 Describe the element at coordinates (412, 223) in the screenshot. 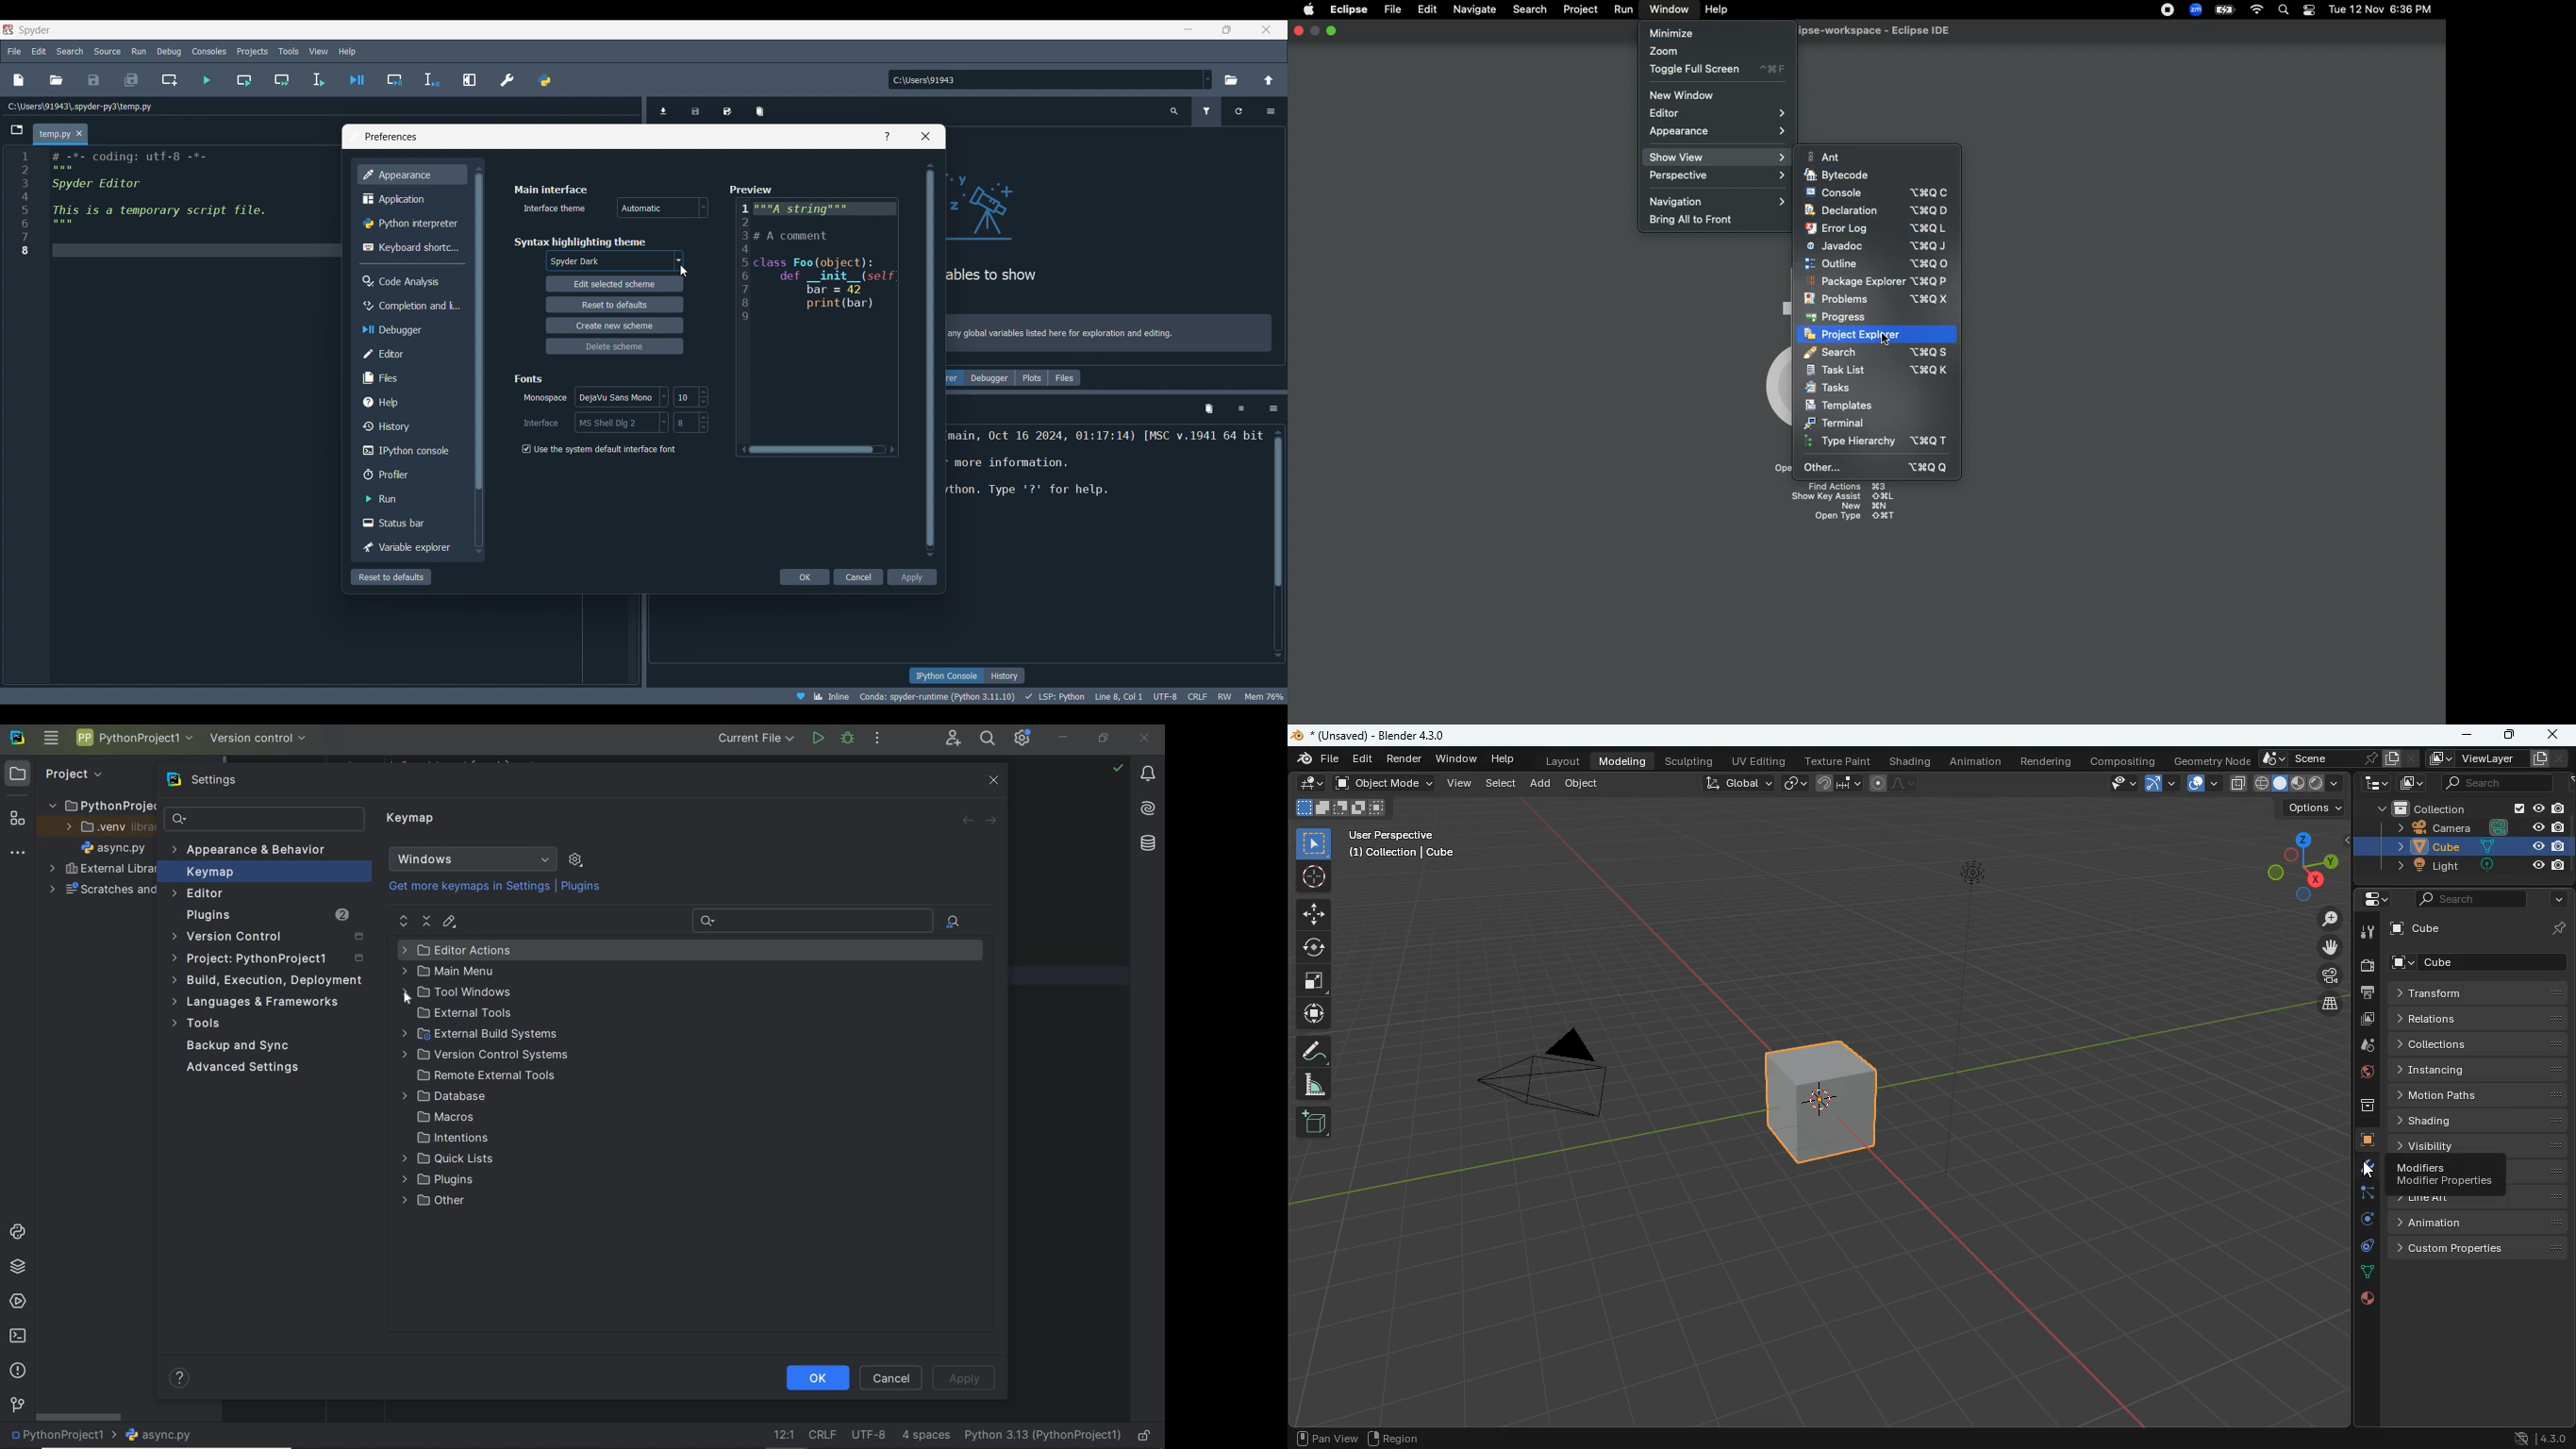

I see `Python interpreter` at that location.